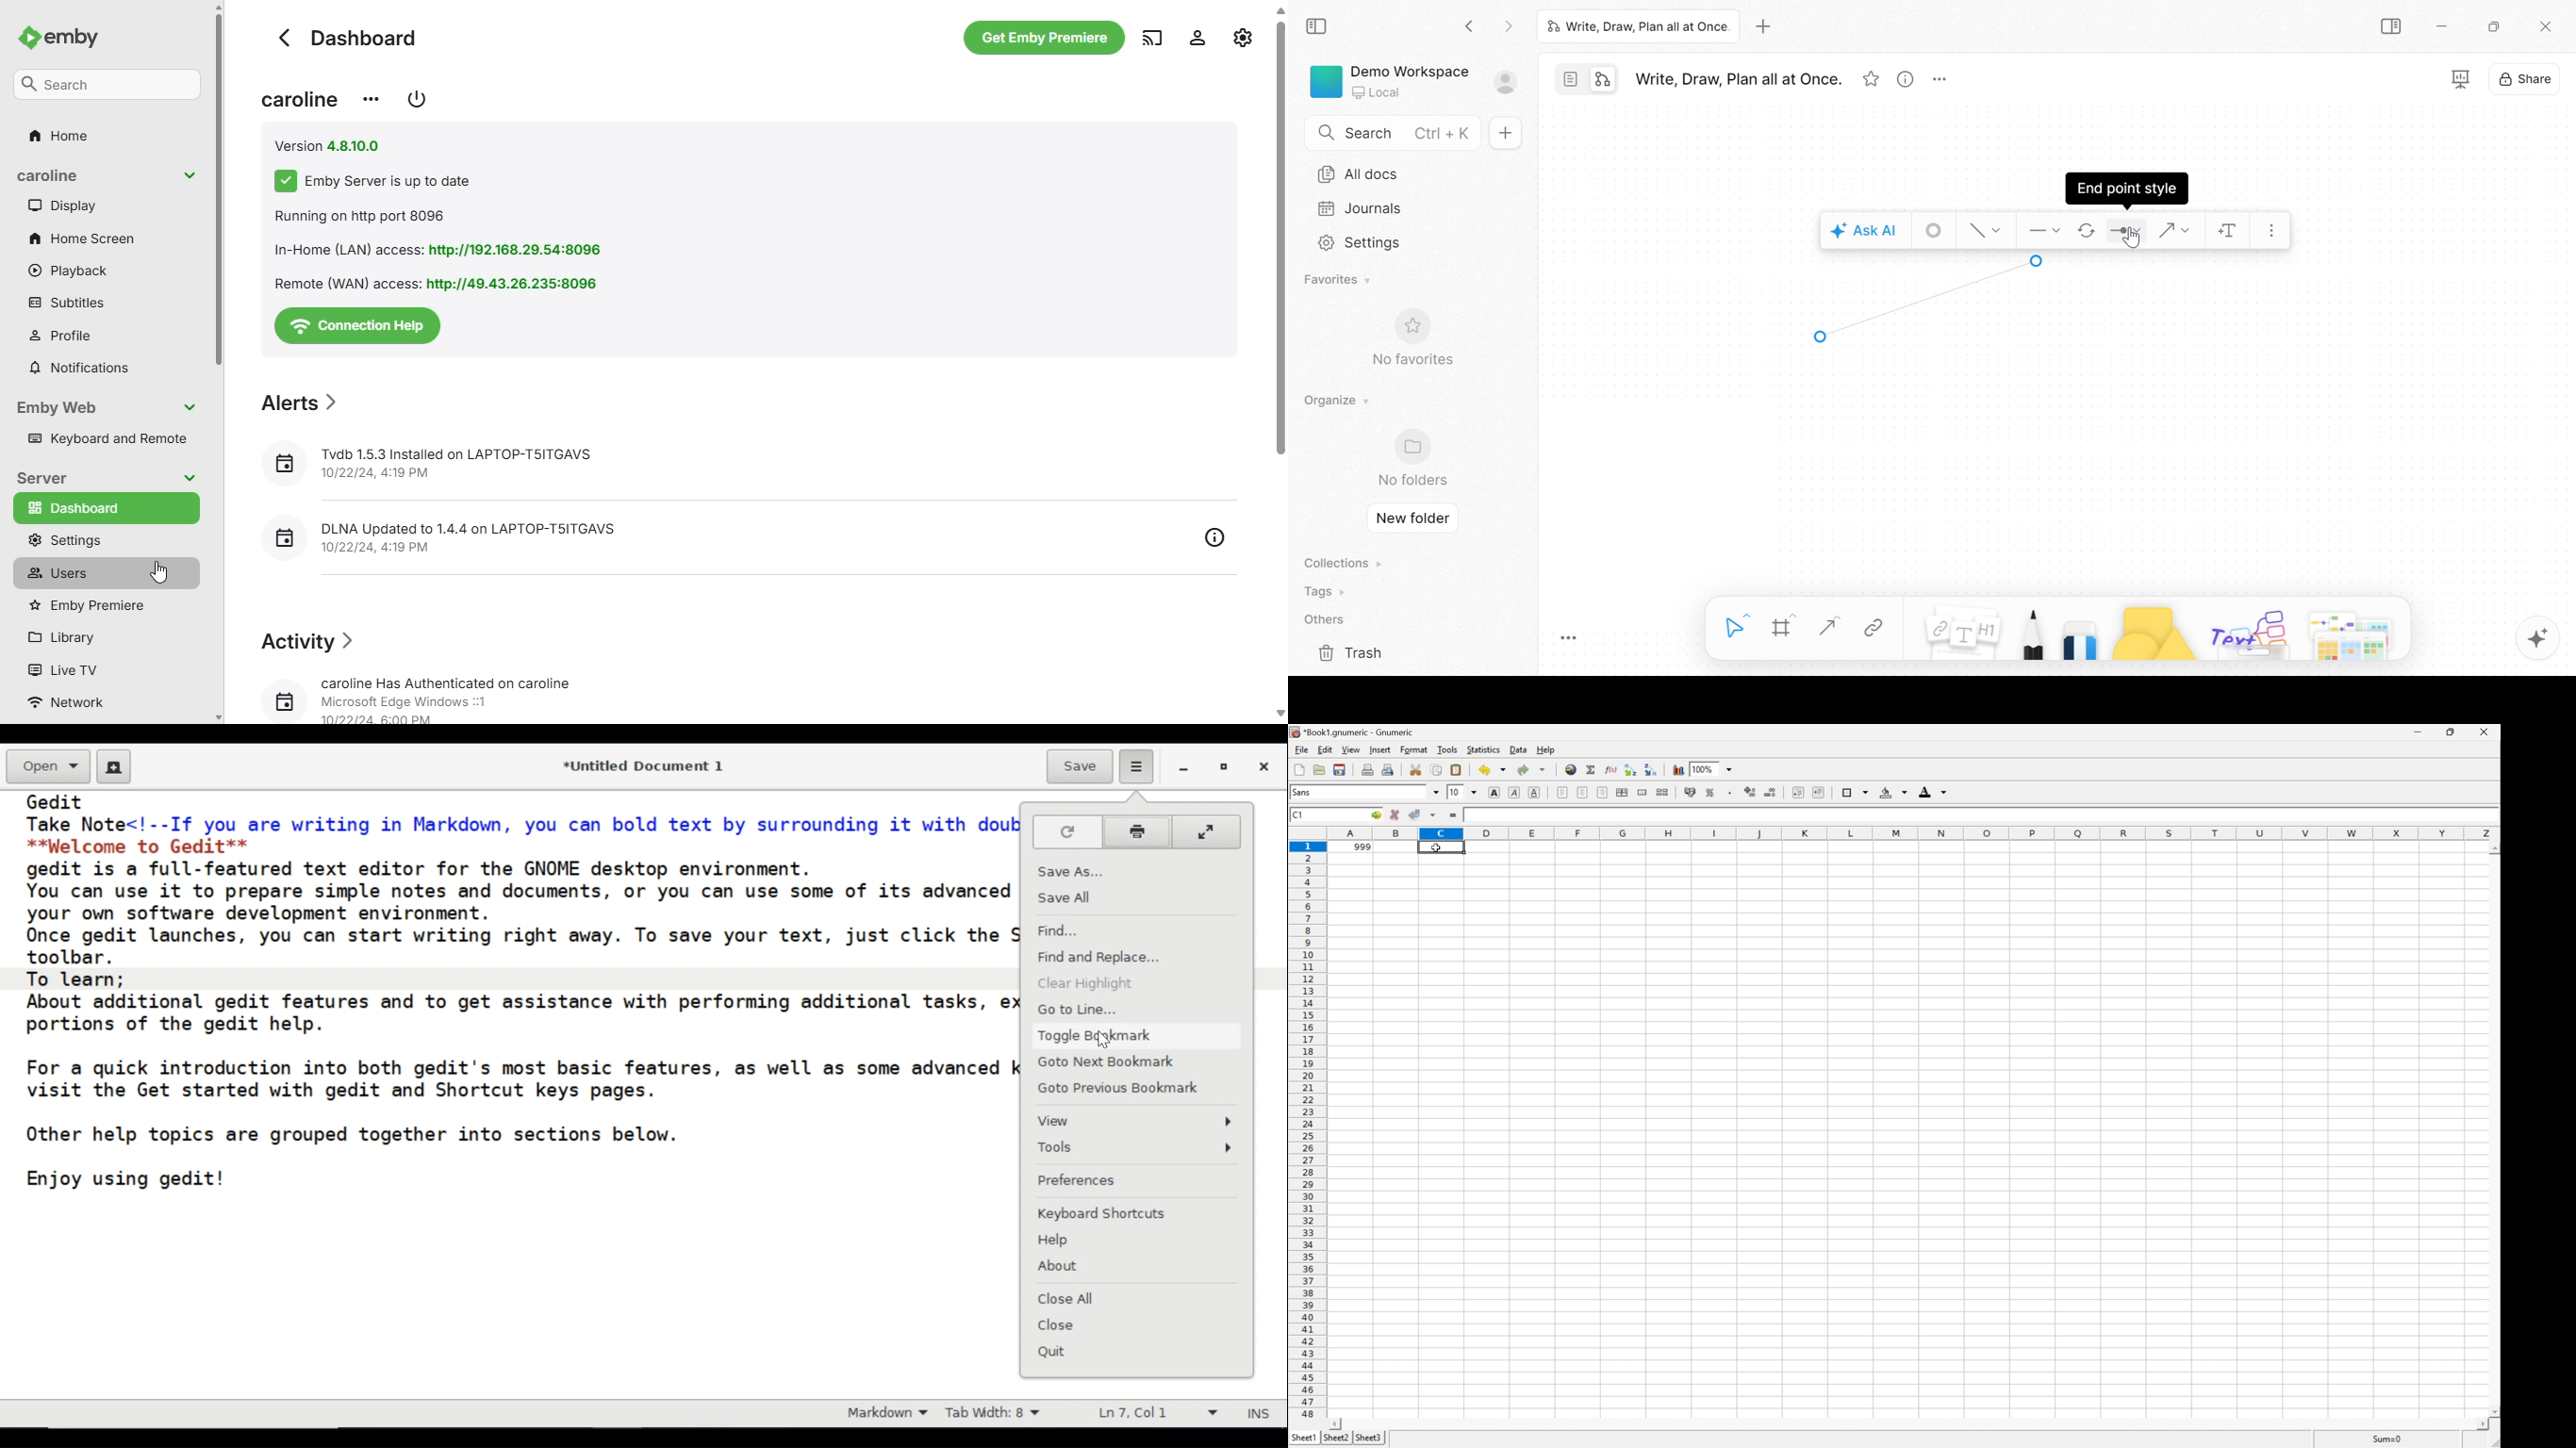 This screenshot has width=2576, height=1456. I want to click on Trash, so click(1352, 654).